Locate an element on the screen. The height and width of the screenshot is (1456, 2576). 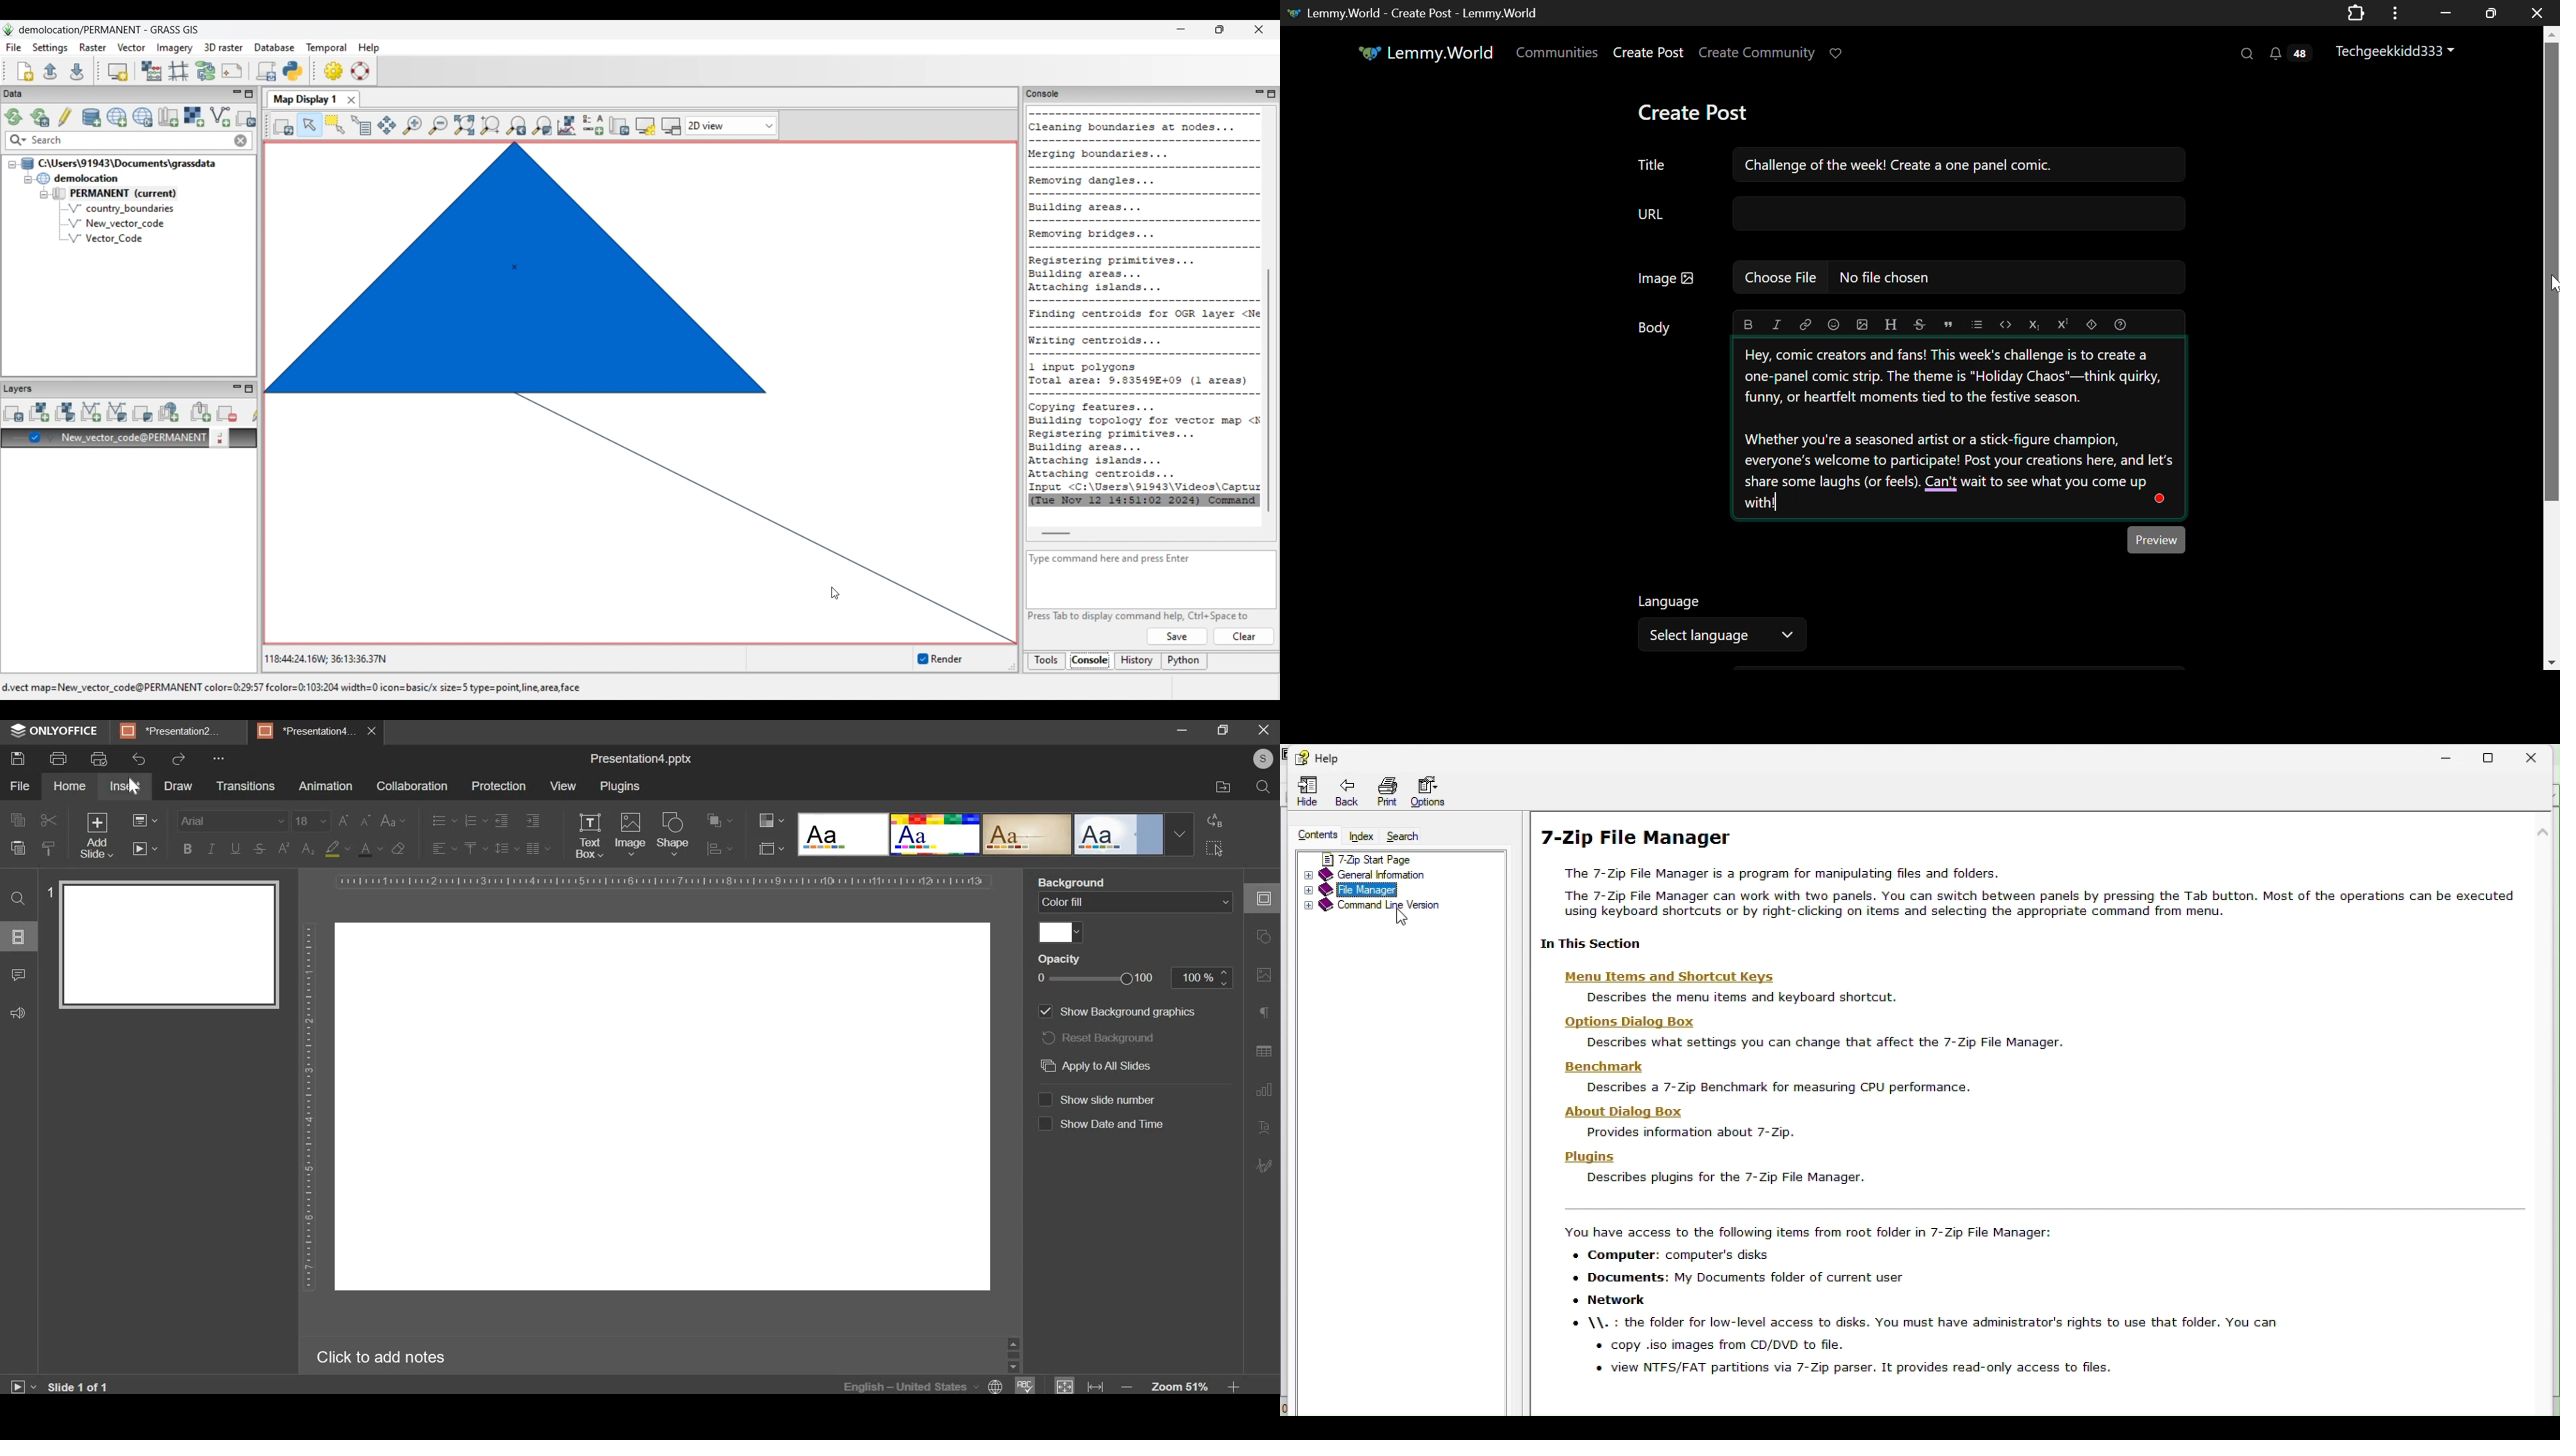
list is located at coordinates (1979, 324).